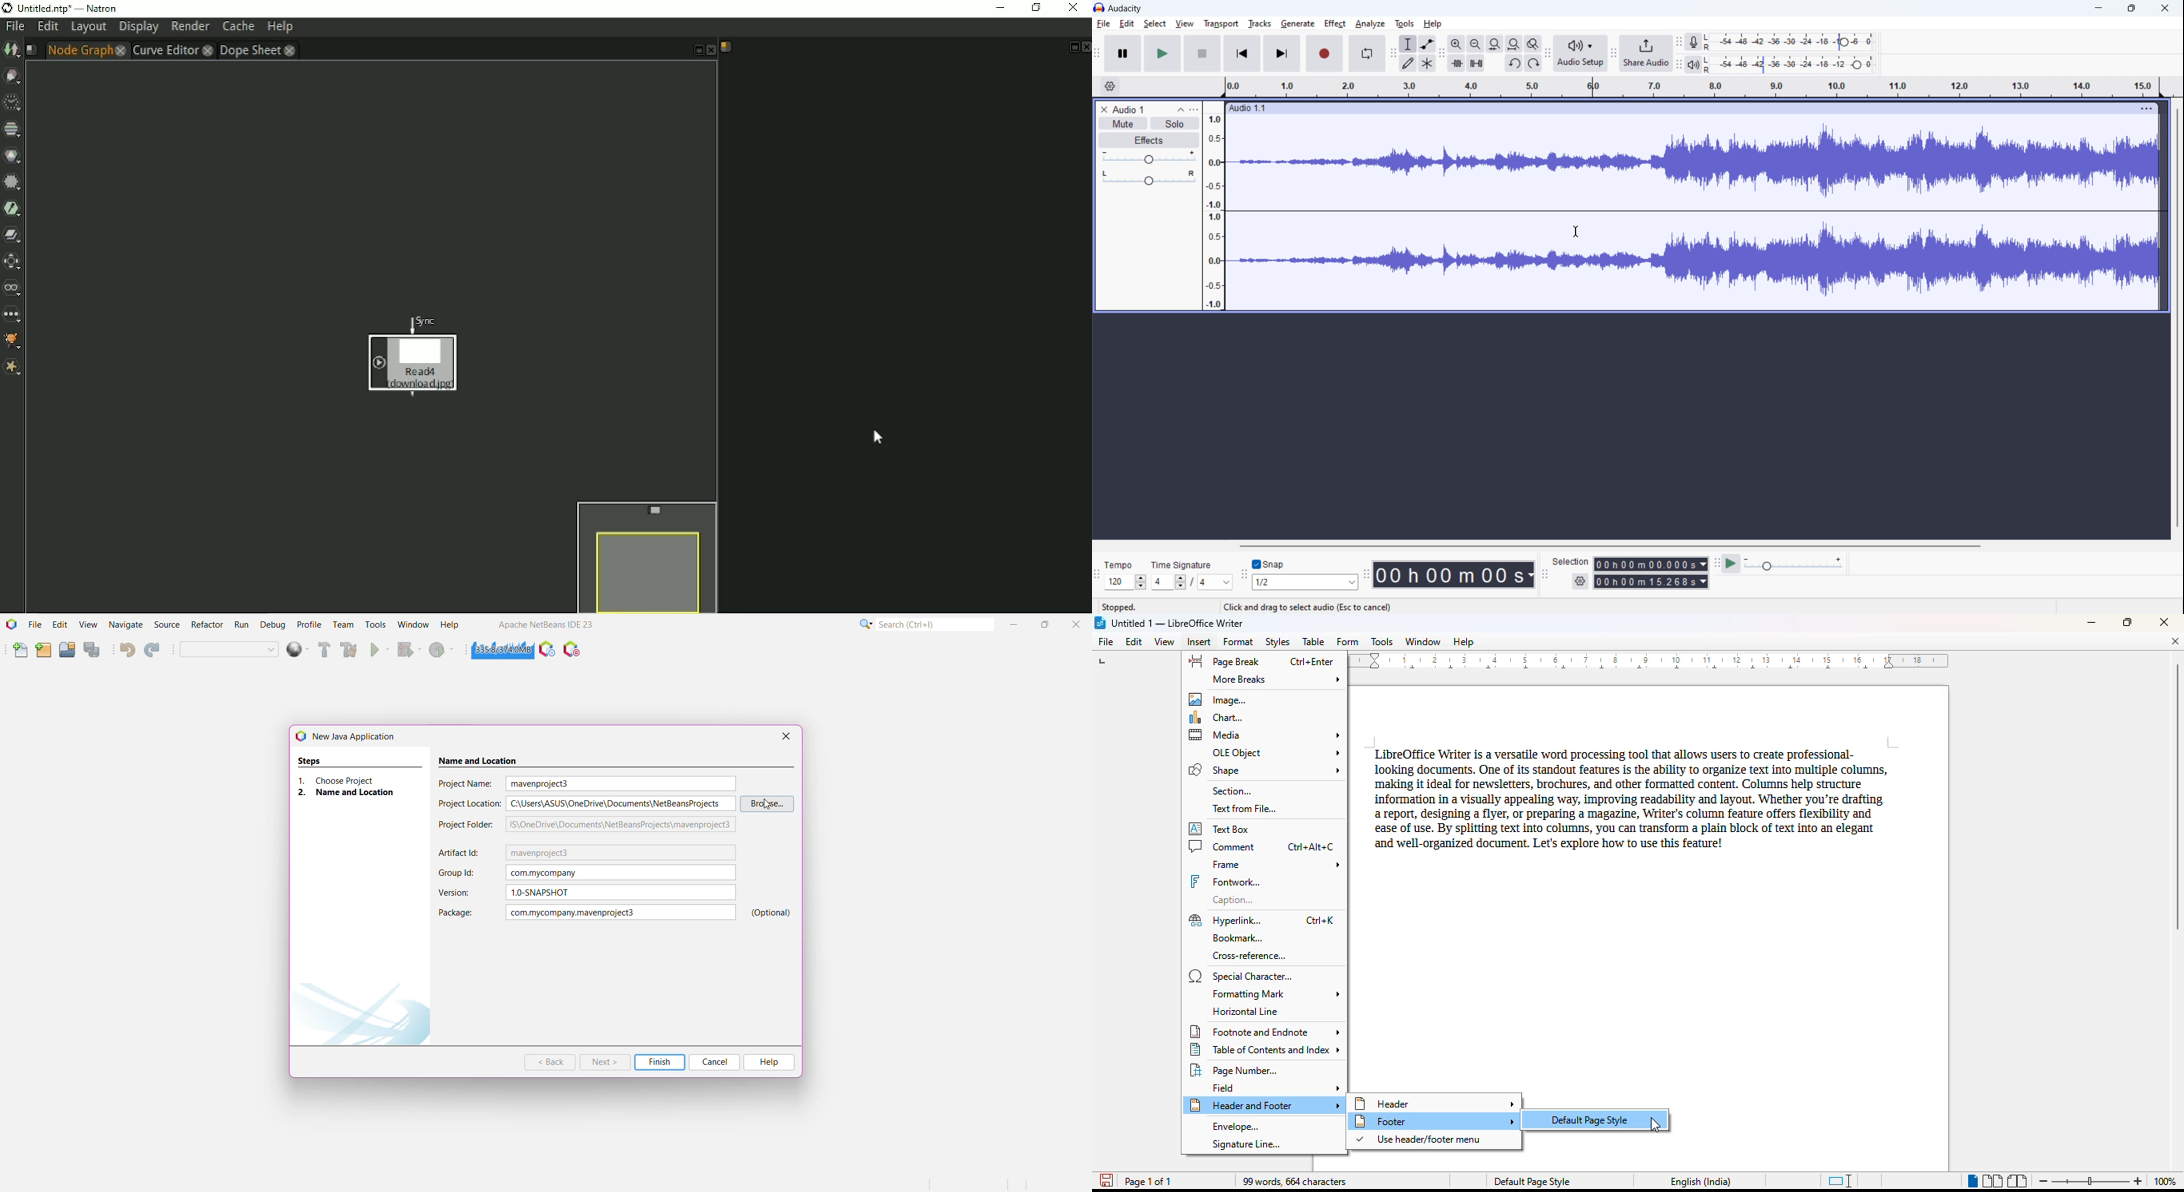 The image size is (2184, 1204). I want to click on header, so click(1435, 1102).